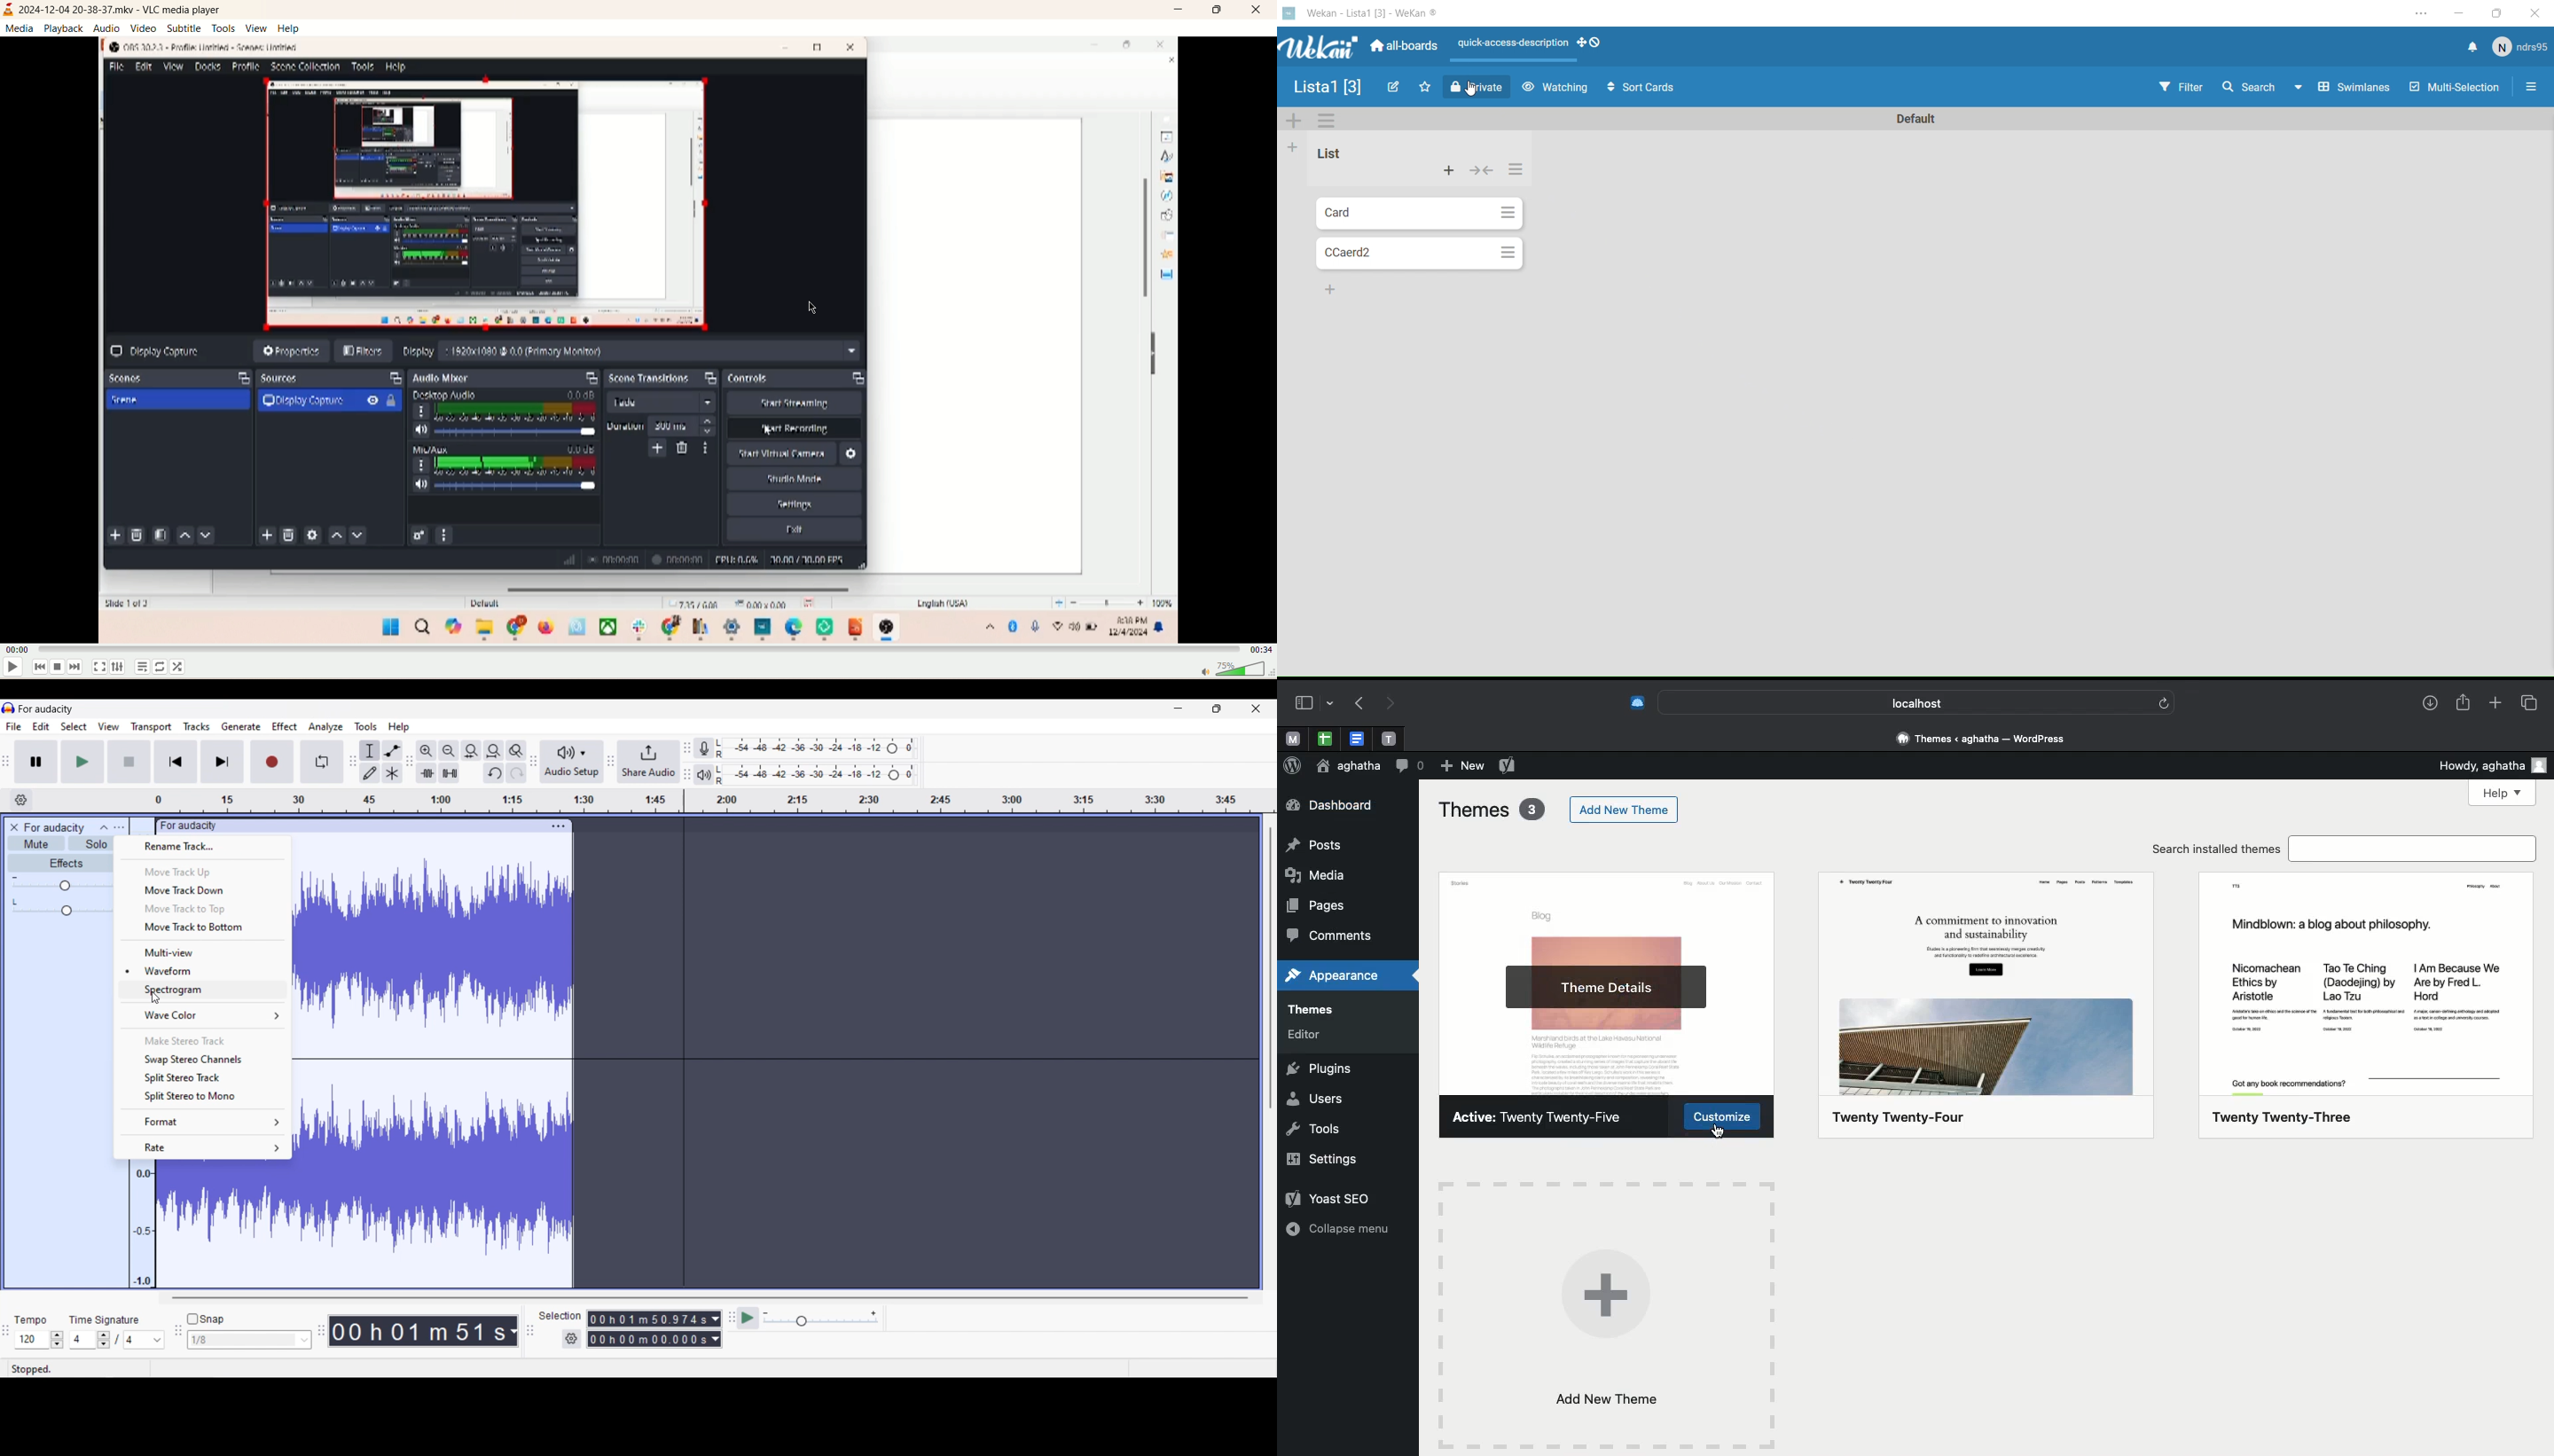 The height and width of the screenshot is (1456, 2576). Describe the element at coordinates (47, 708) in the screenshot. I see `for audacity` at that location.